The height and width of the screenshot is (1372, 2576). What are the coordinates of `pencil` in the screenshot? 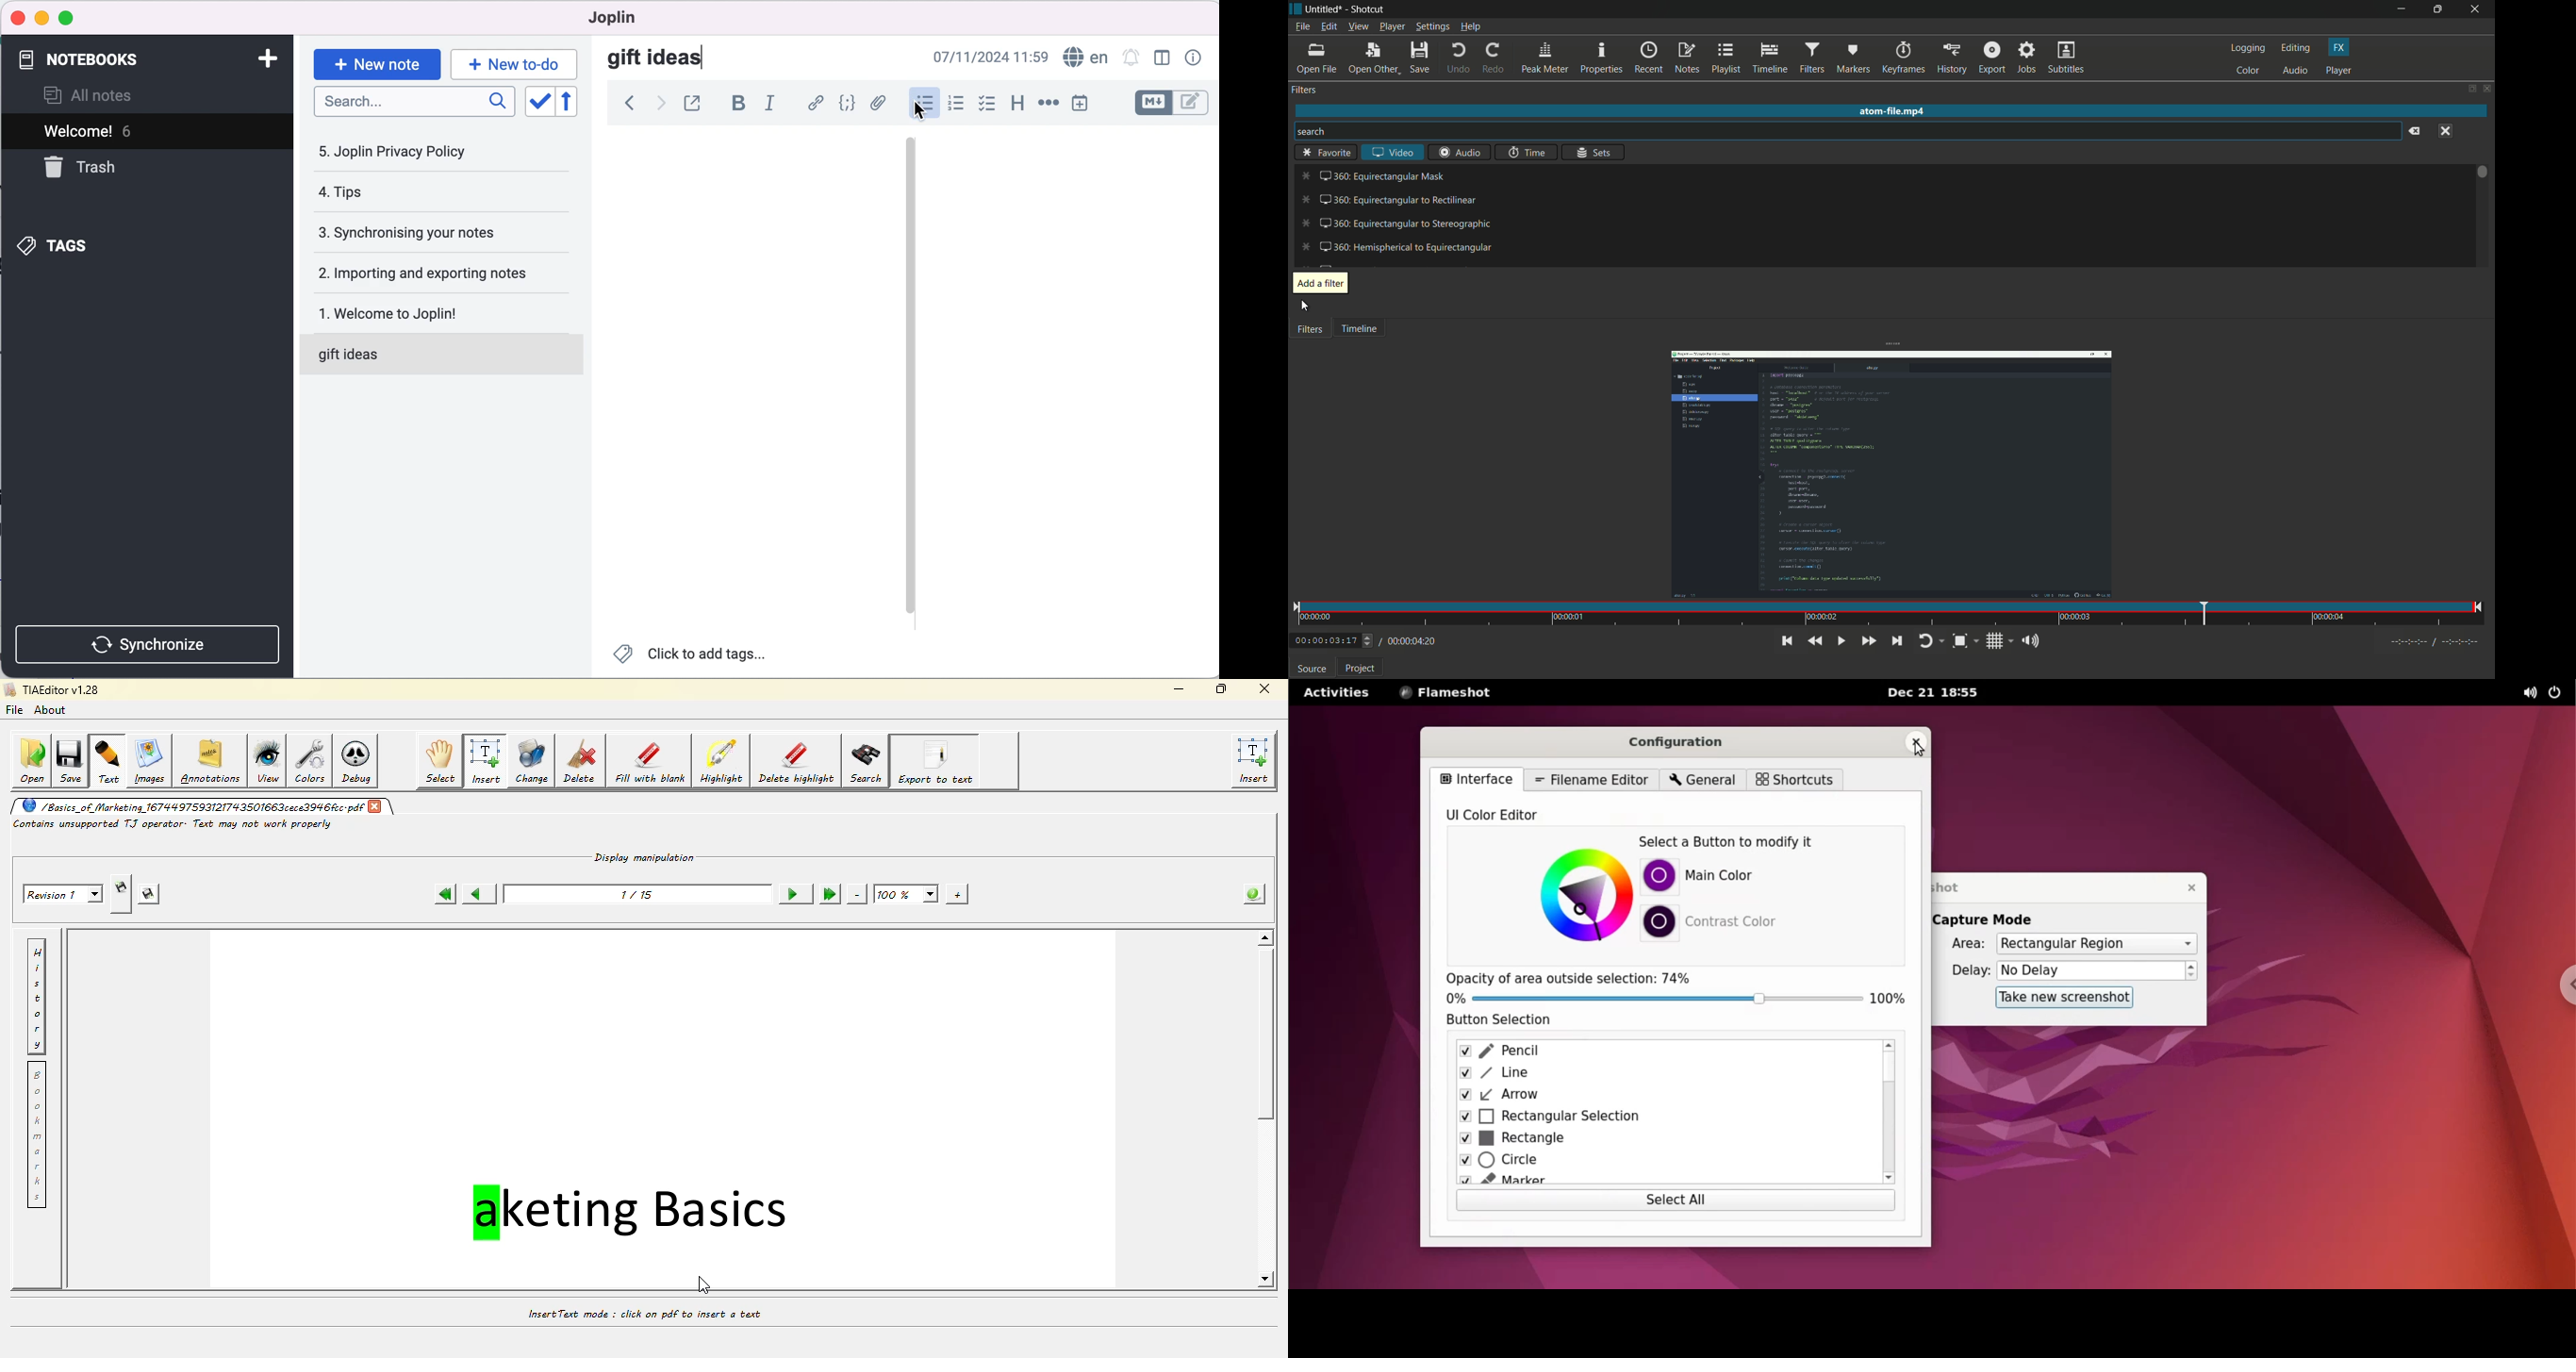 It's located at (1659, 1053).